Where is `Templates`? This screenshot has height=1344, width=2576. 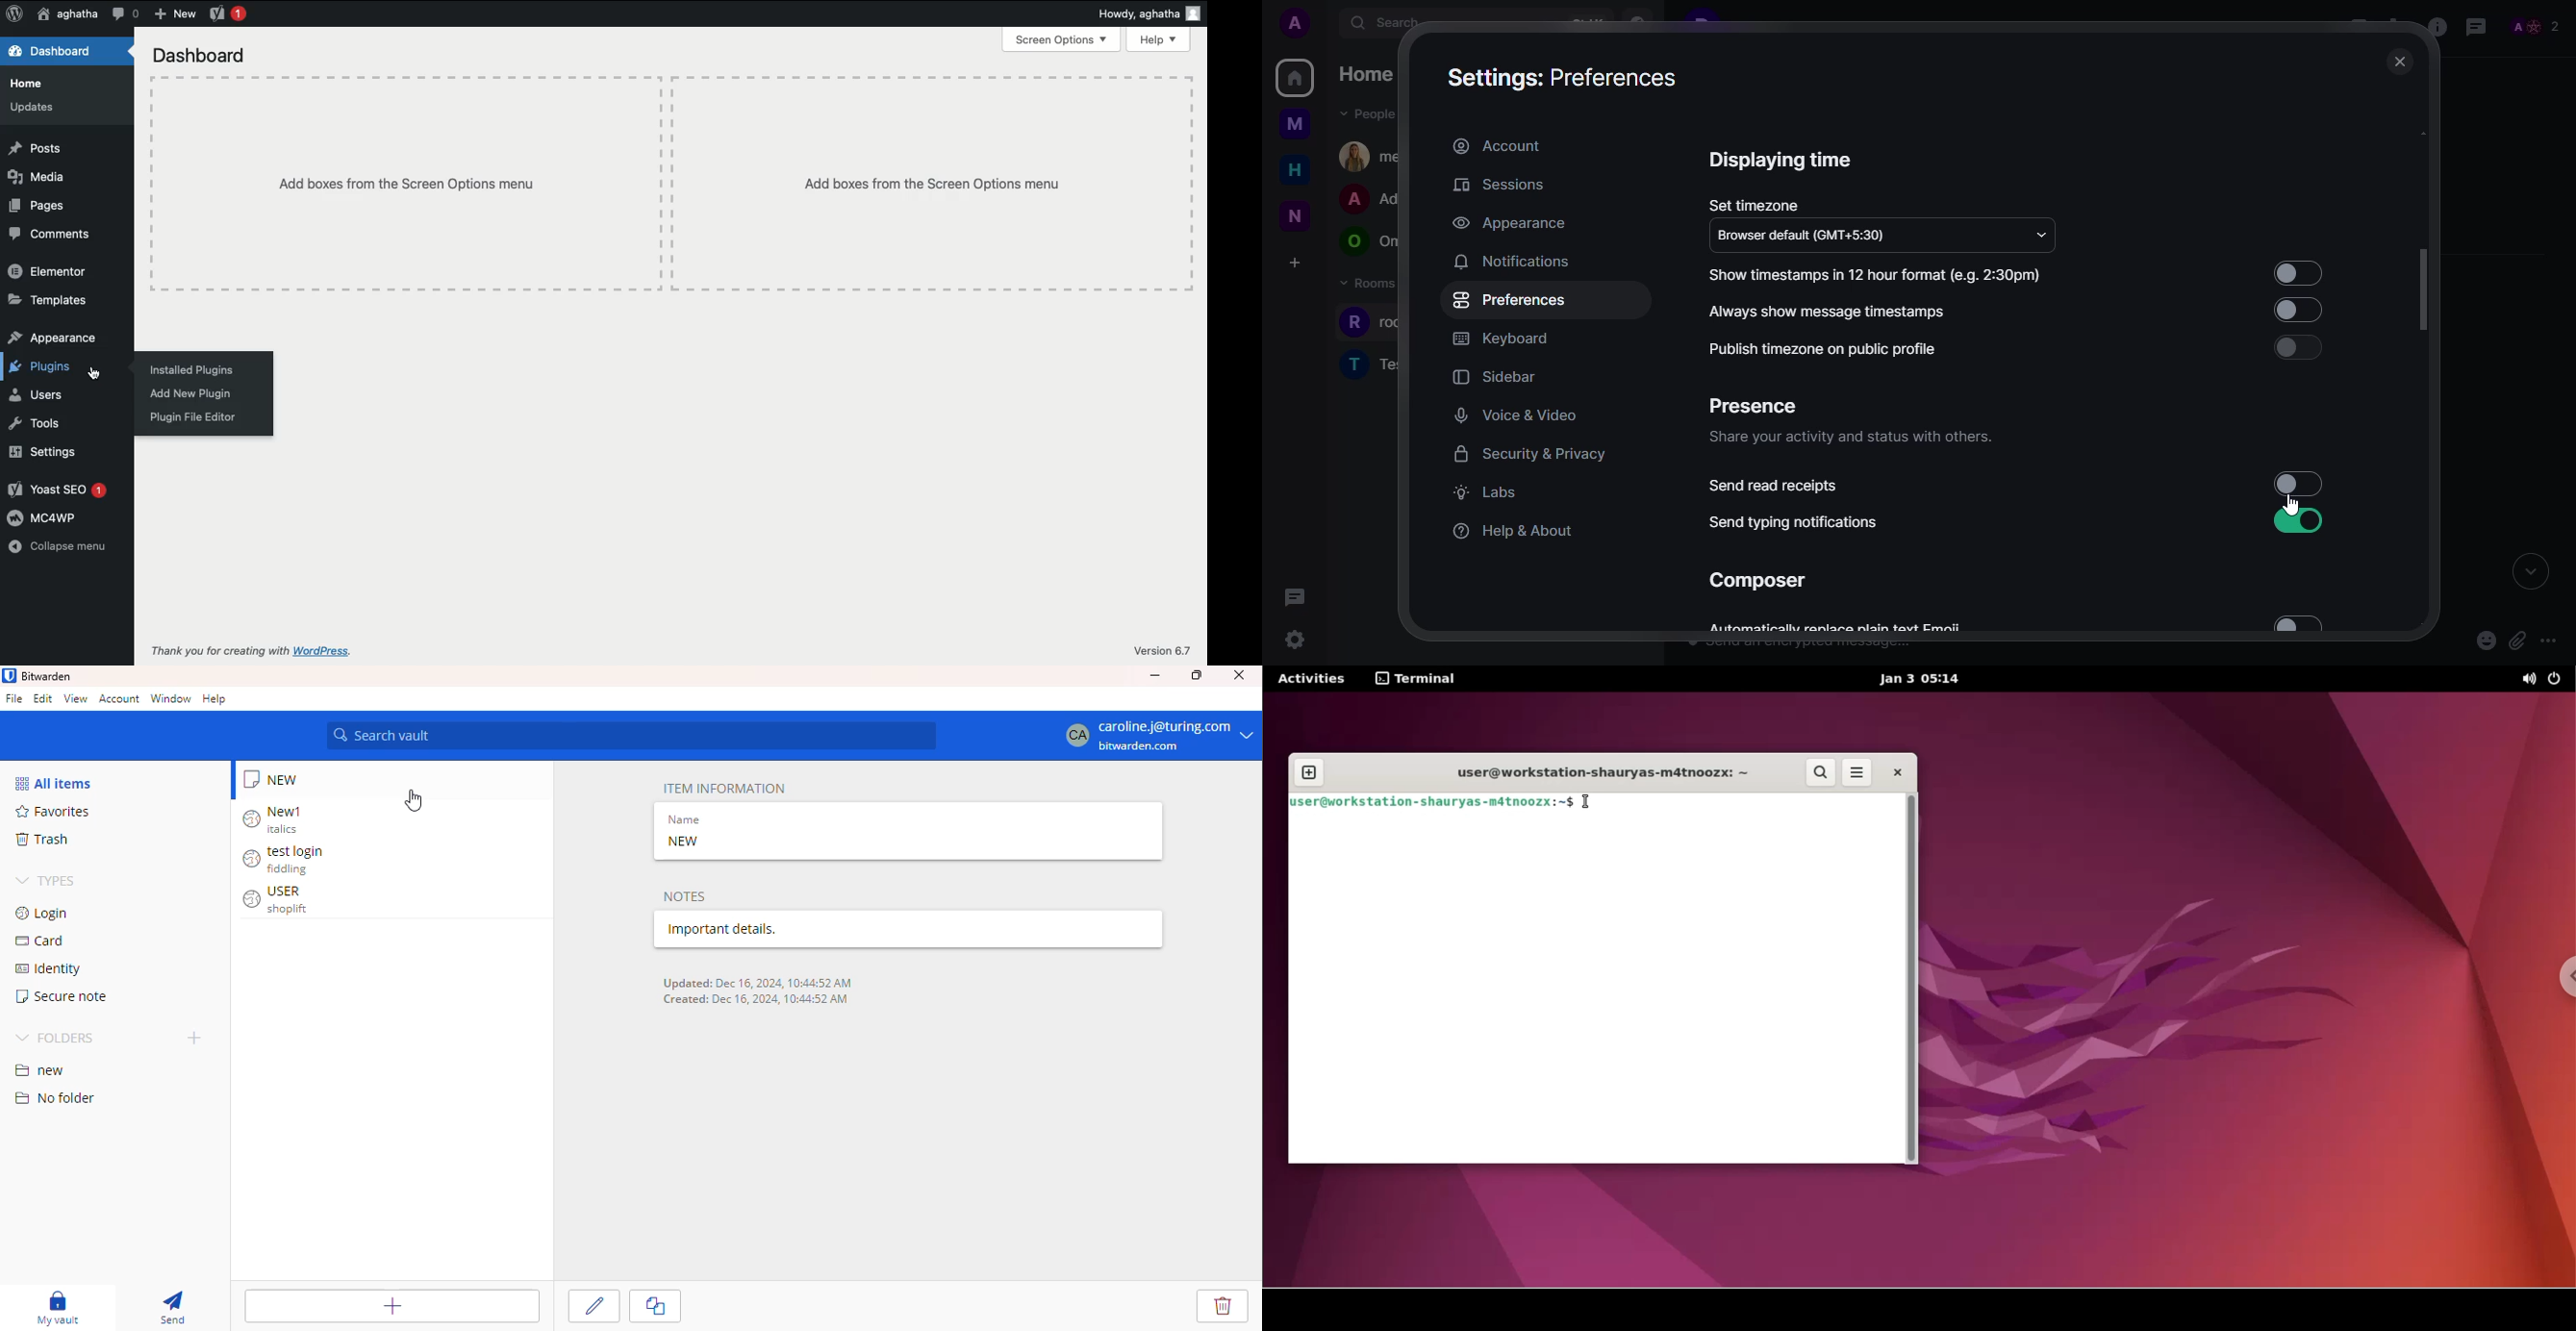
Templates is located at coordinates (48, 301).